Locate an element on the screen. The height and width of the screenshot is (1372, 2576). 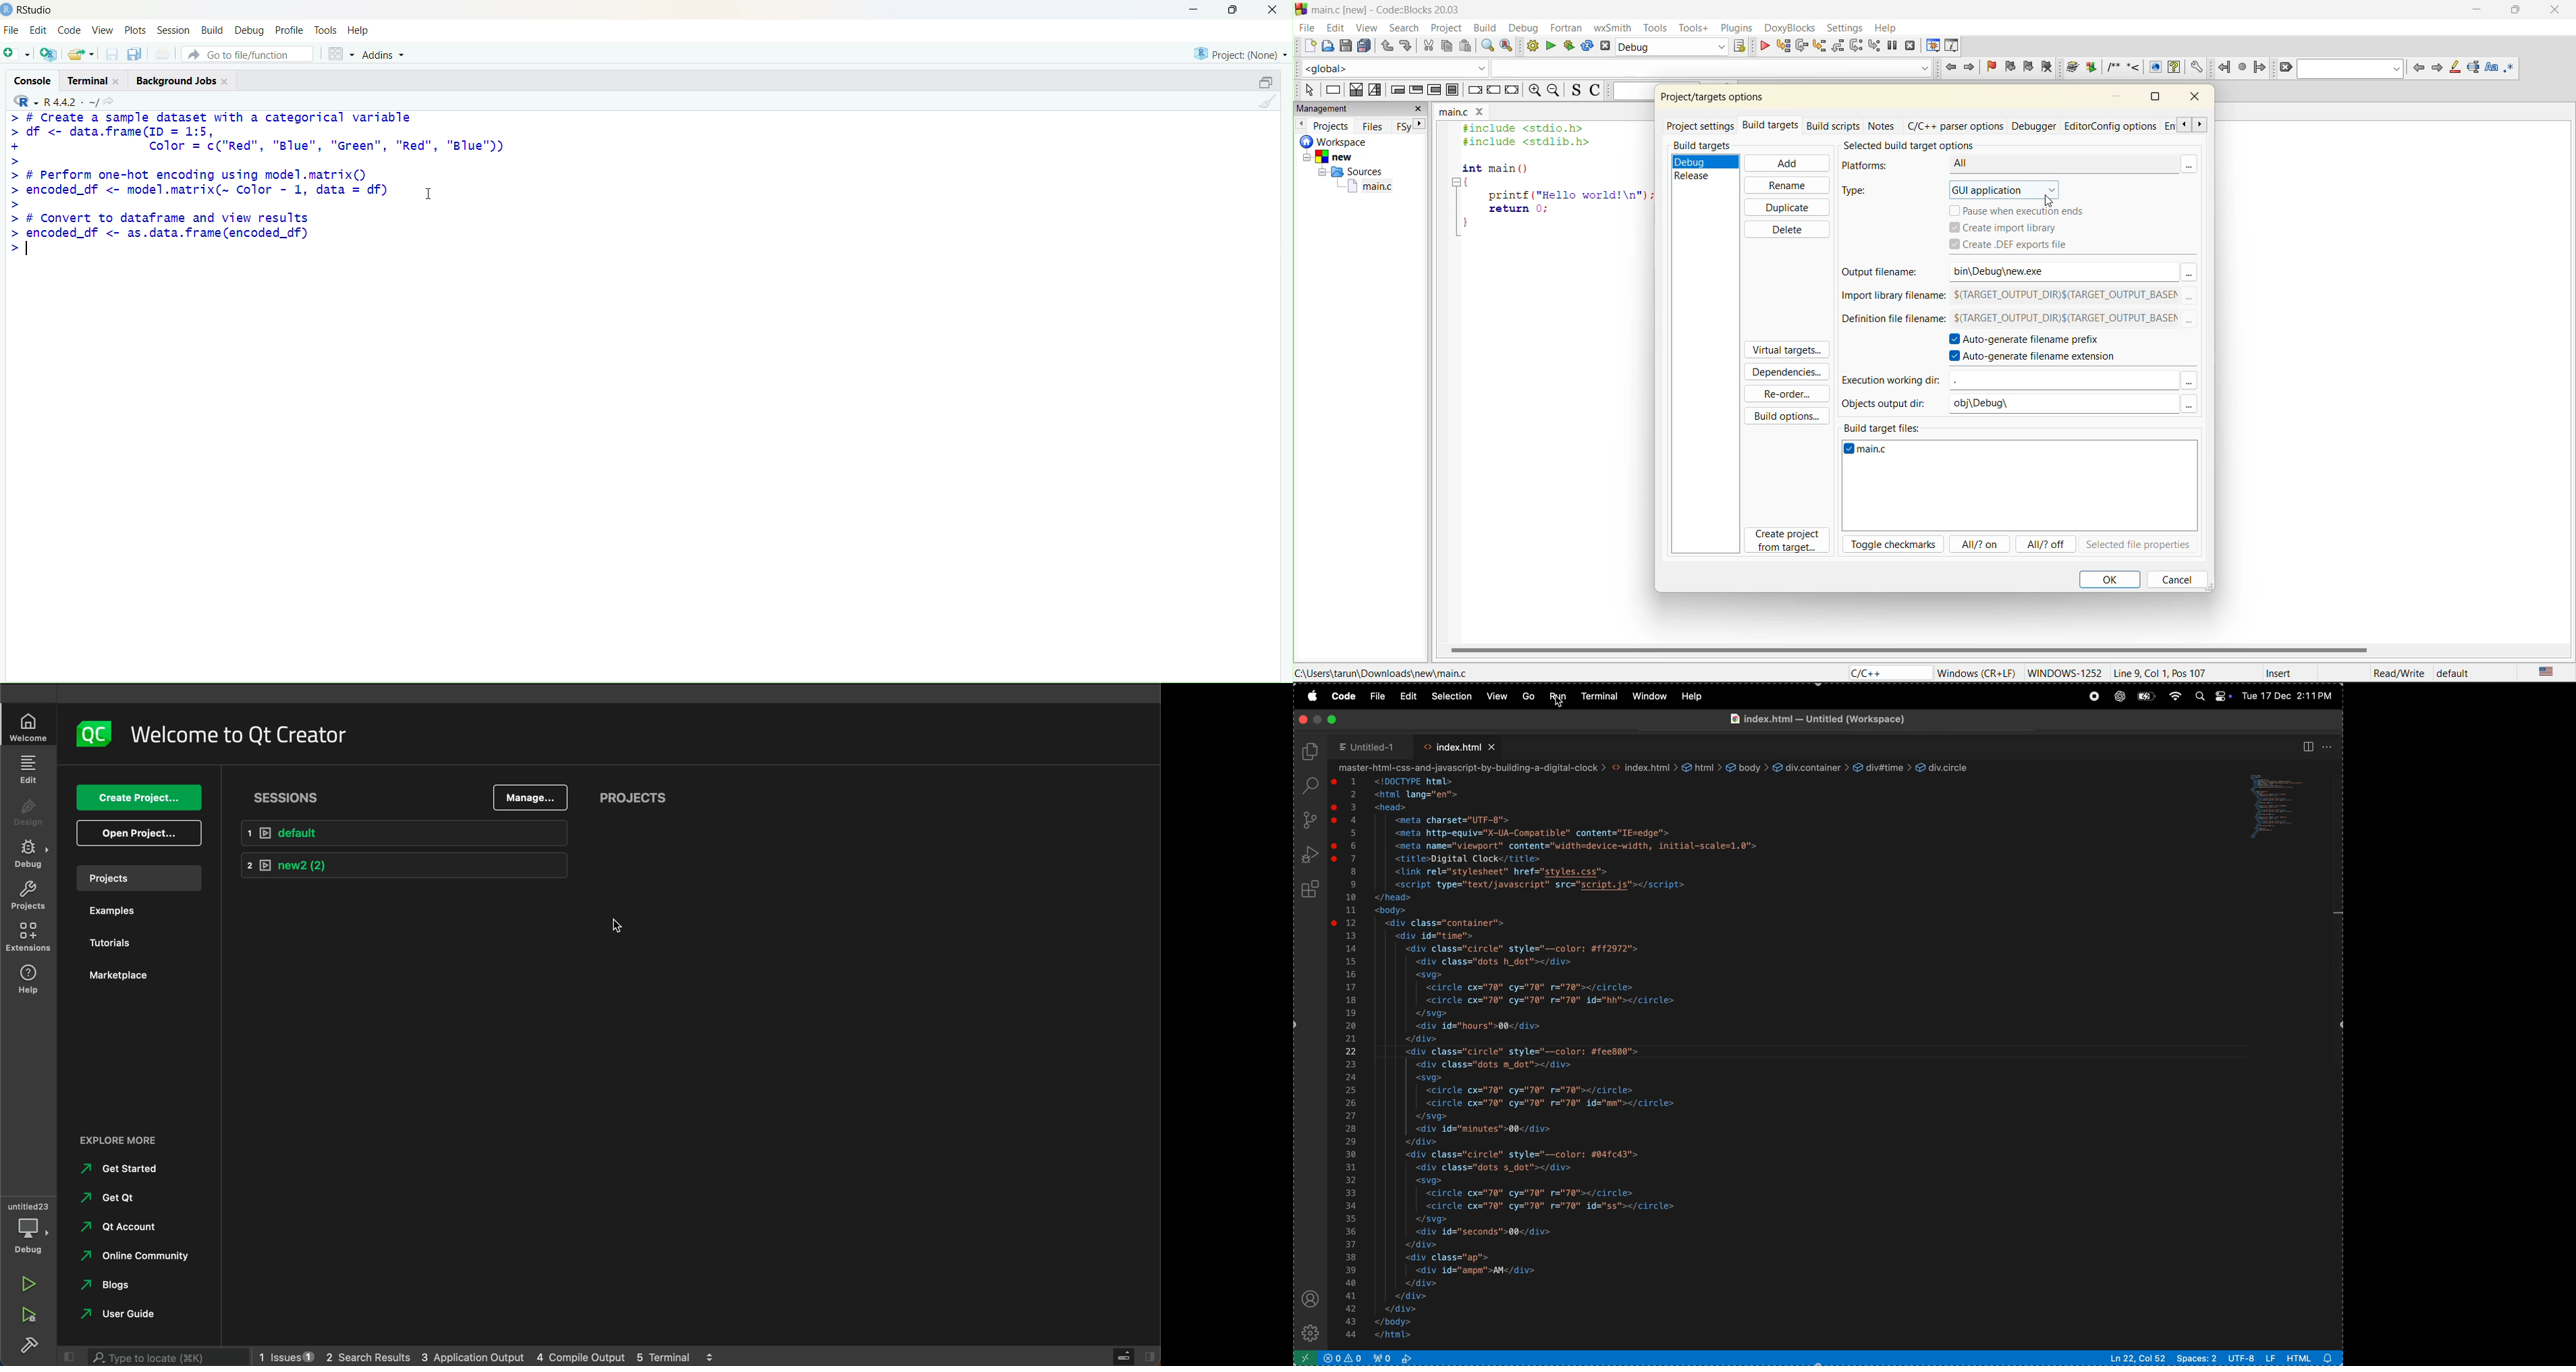
previous is located at coordinates (2419, 69).